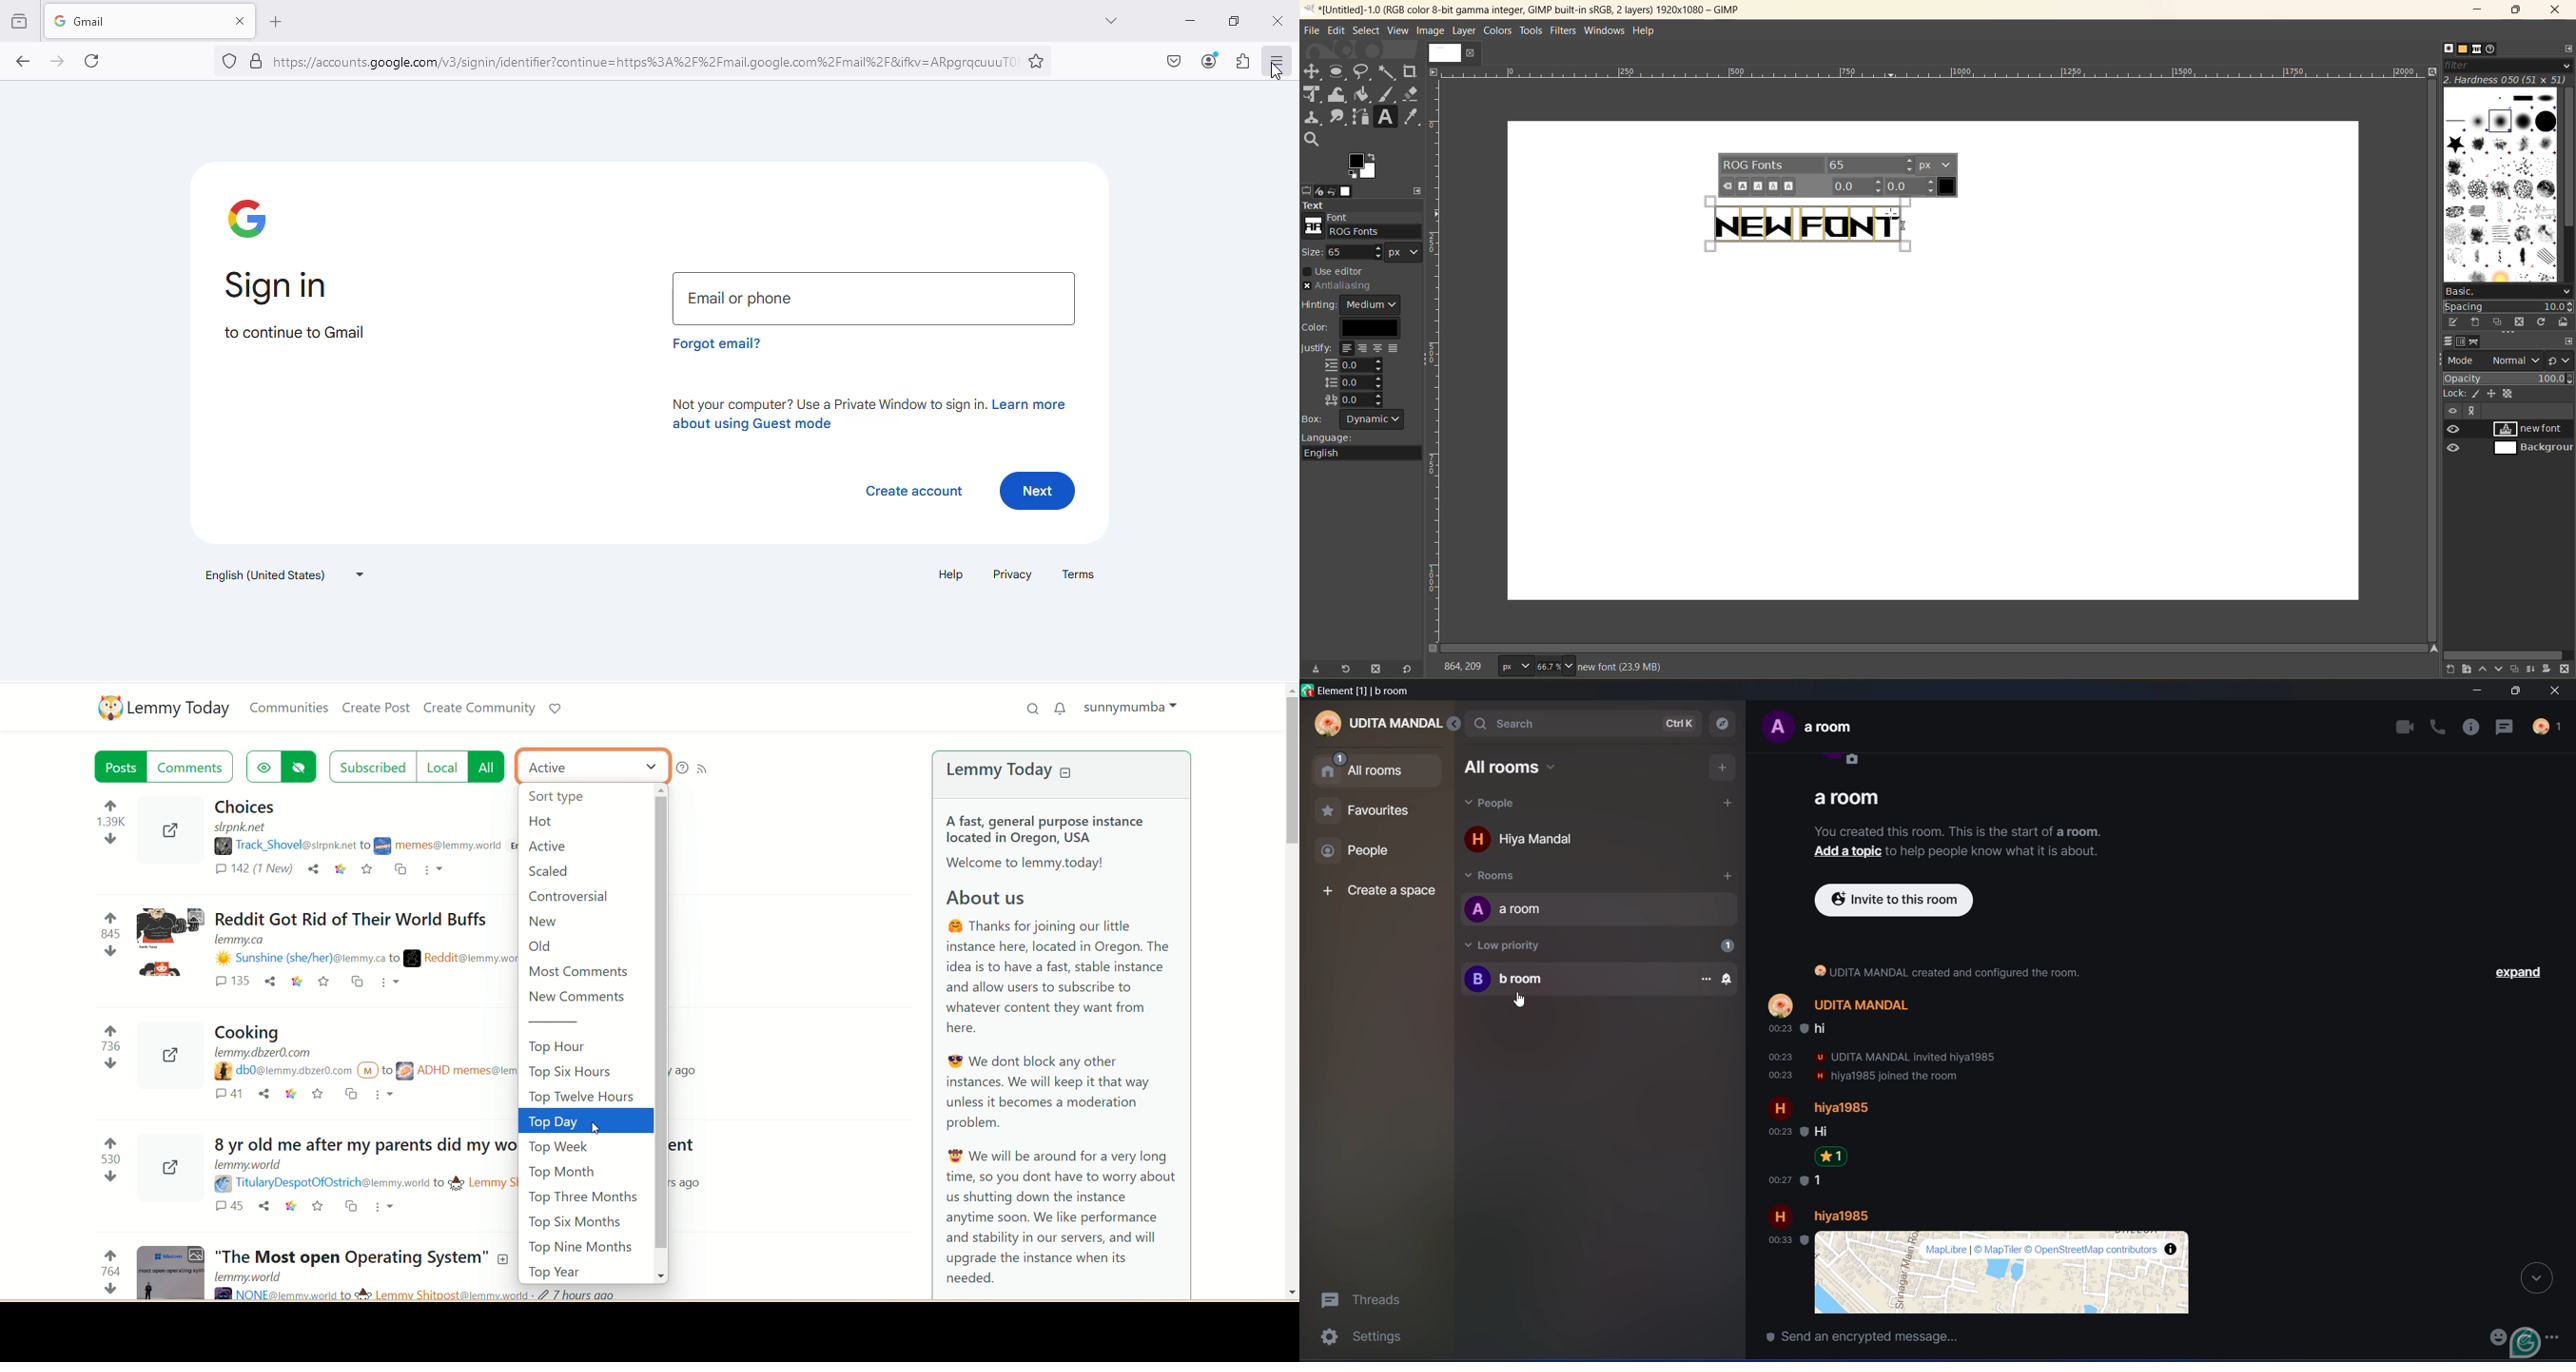 This screenshot has width=2576, height=1372. Describe the element at coordinates (2449, 48) in the screenshot. I see `brushes` at that location.